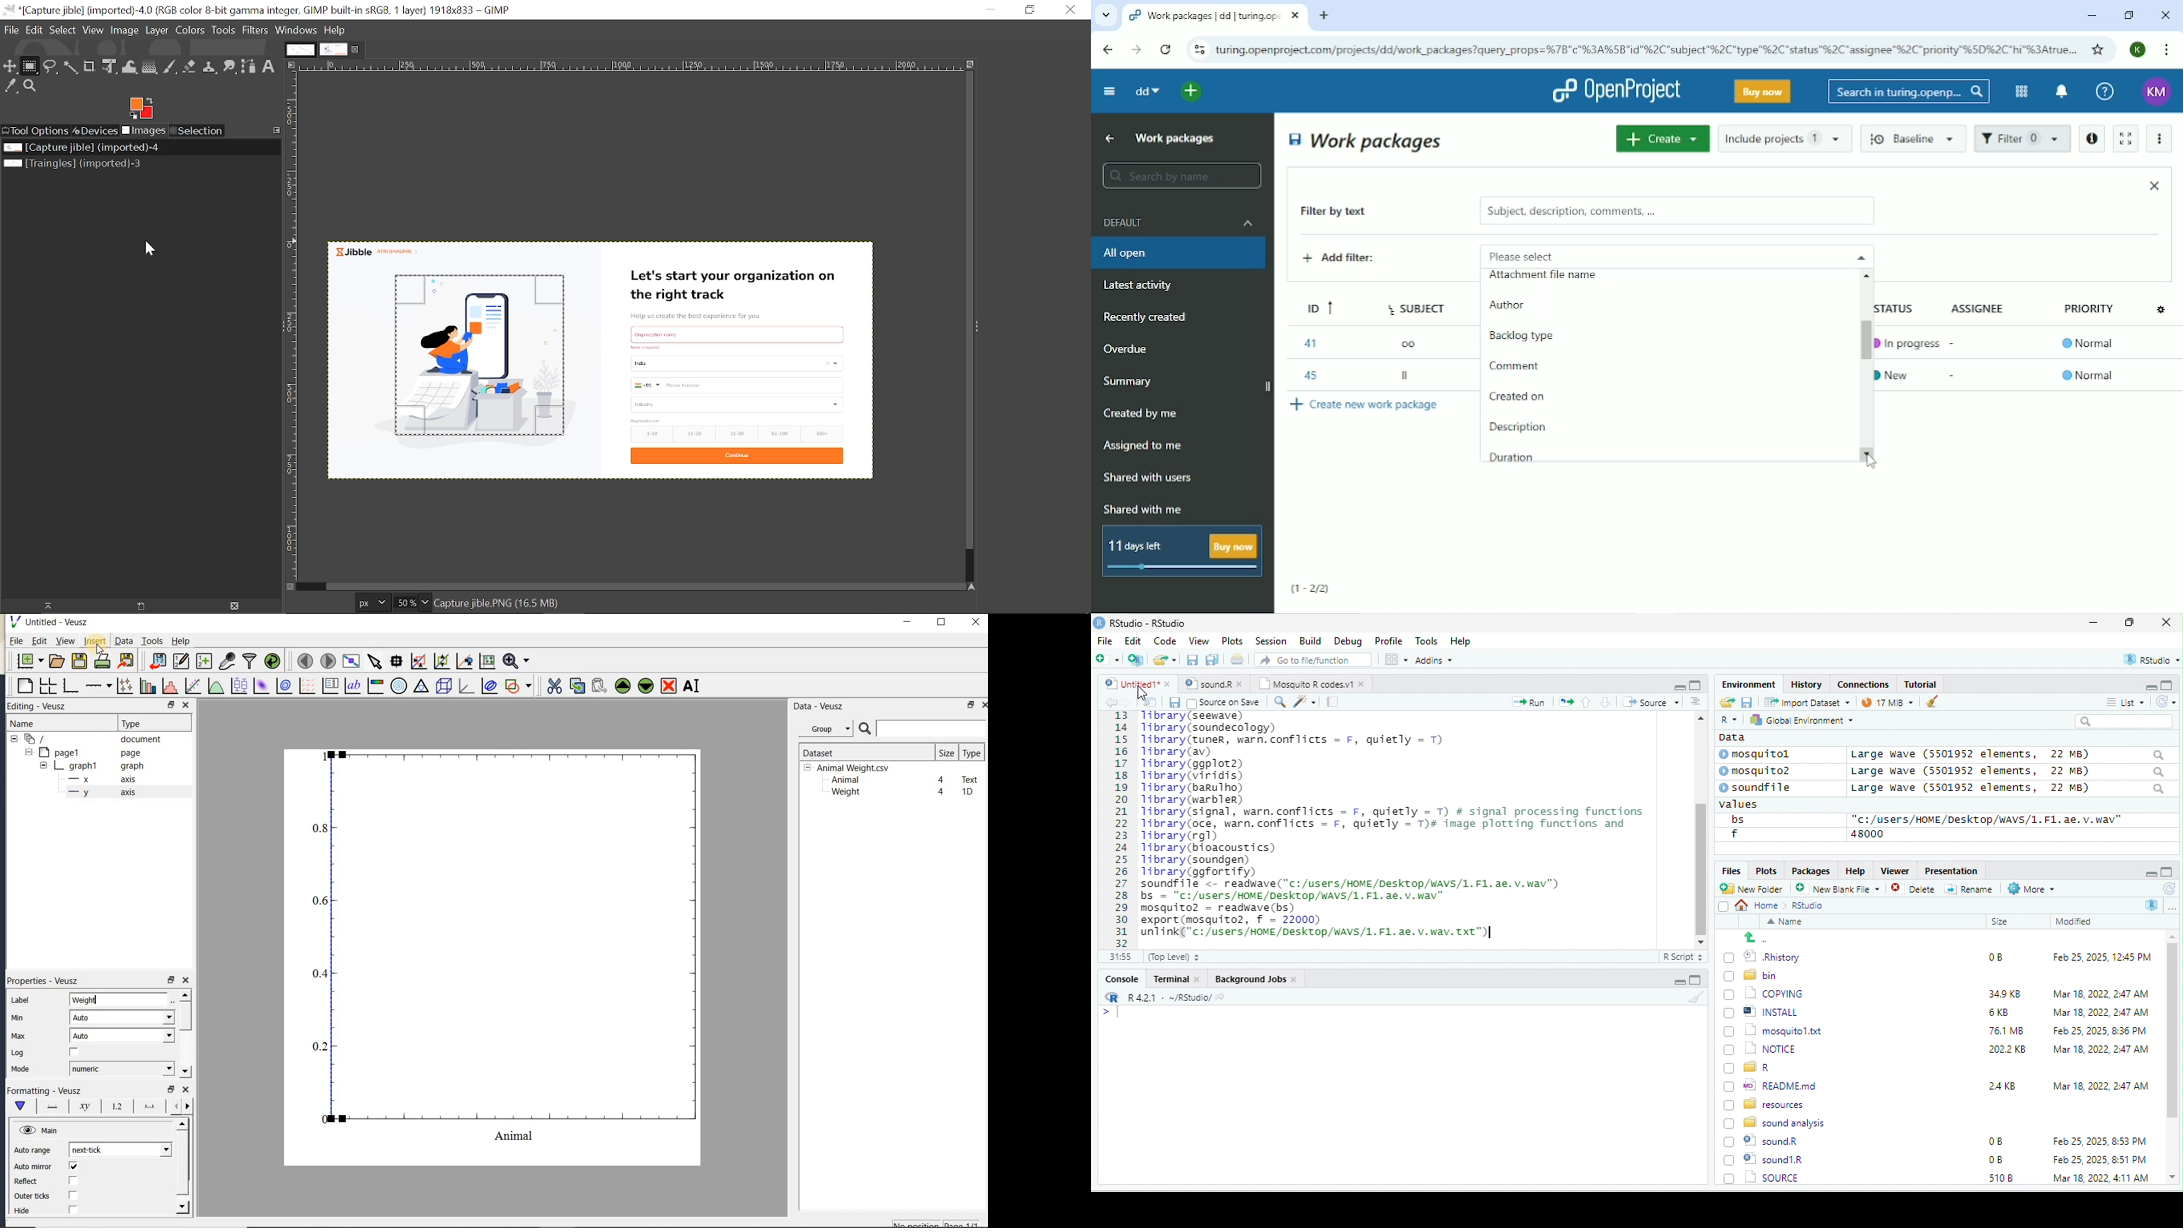  Describe the element at coordinates (1760, 770) in the screenshot. I see `© mosquito?` at that location.